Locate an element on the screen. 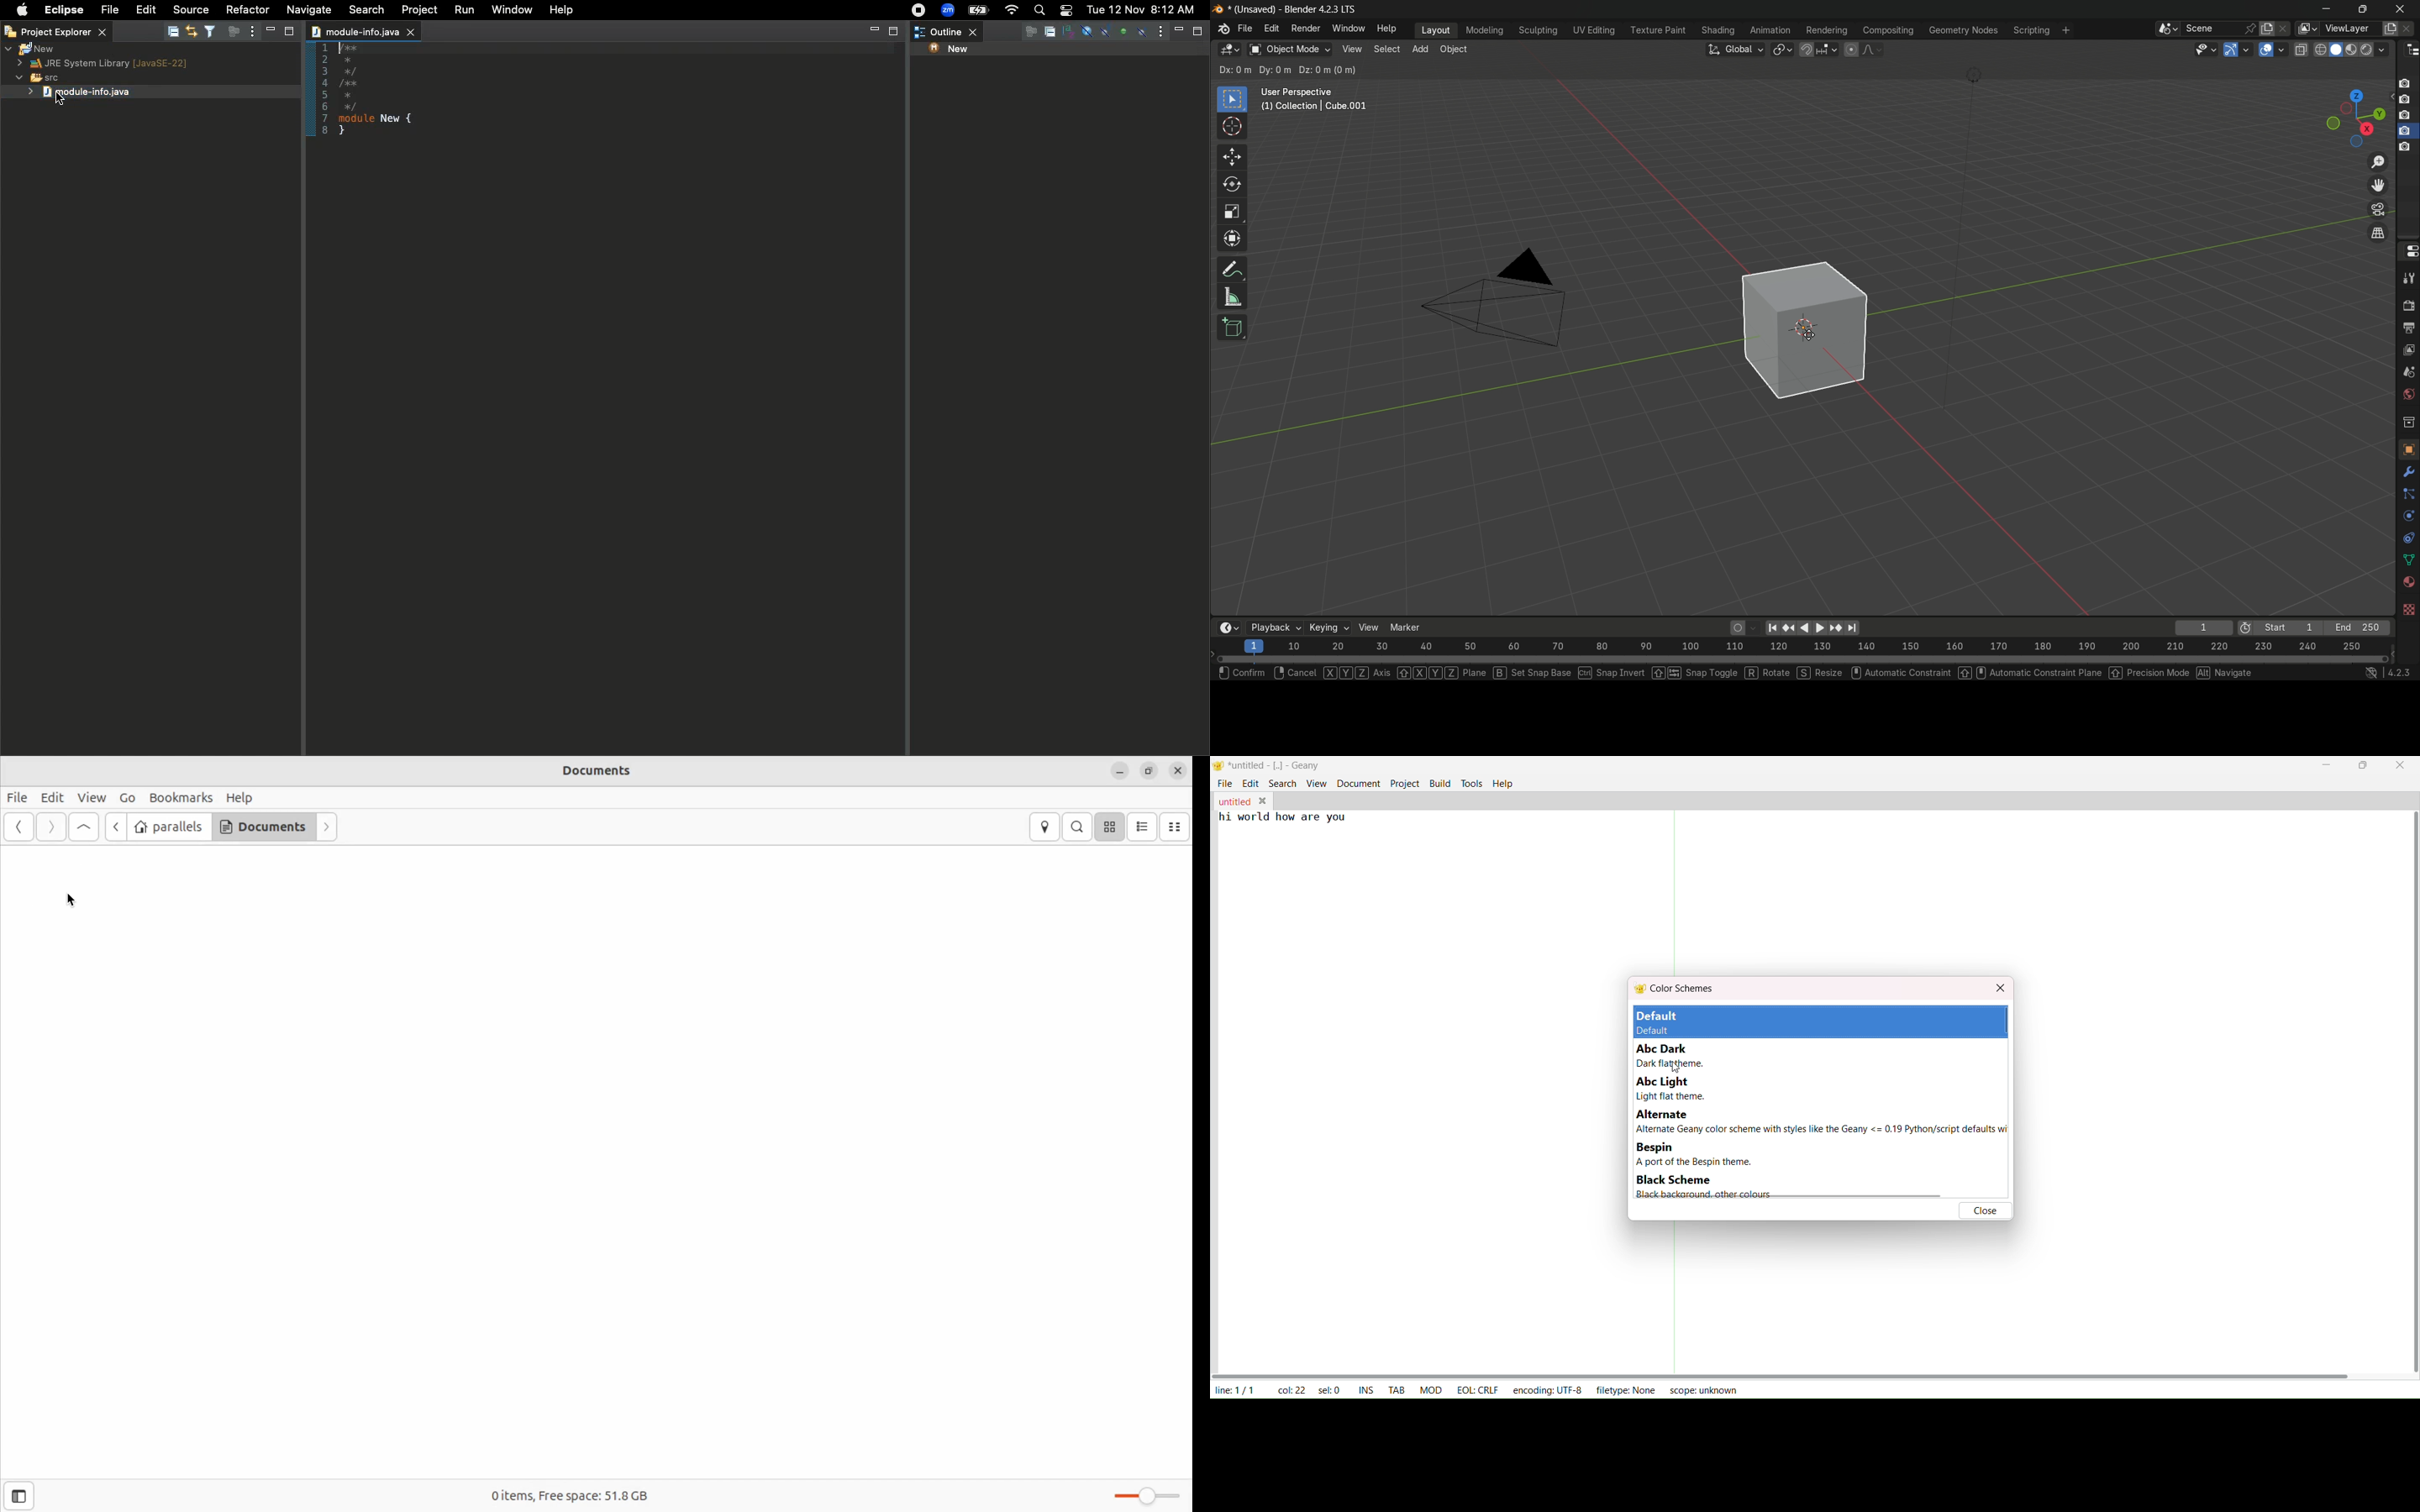 The image size is (2436, 1512). toggle x-ray is located at coordinates (2301, 49).